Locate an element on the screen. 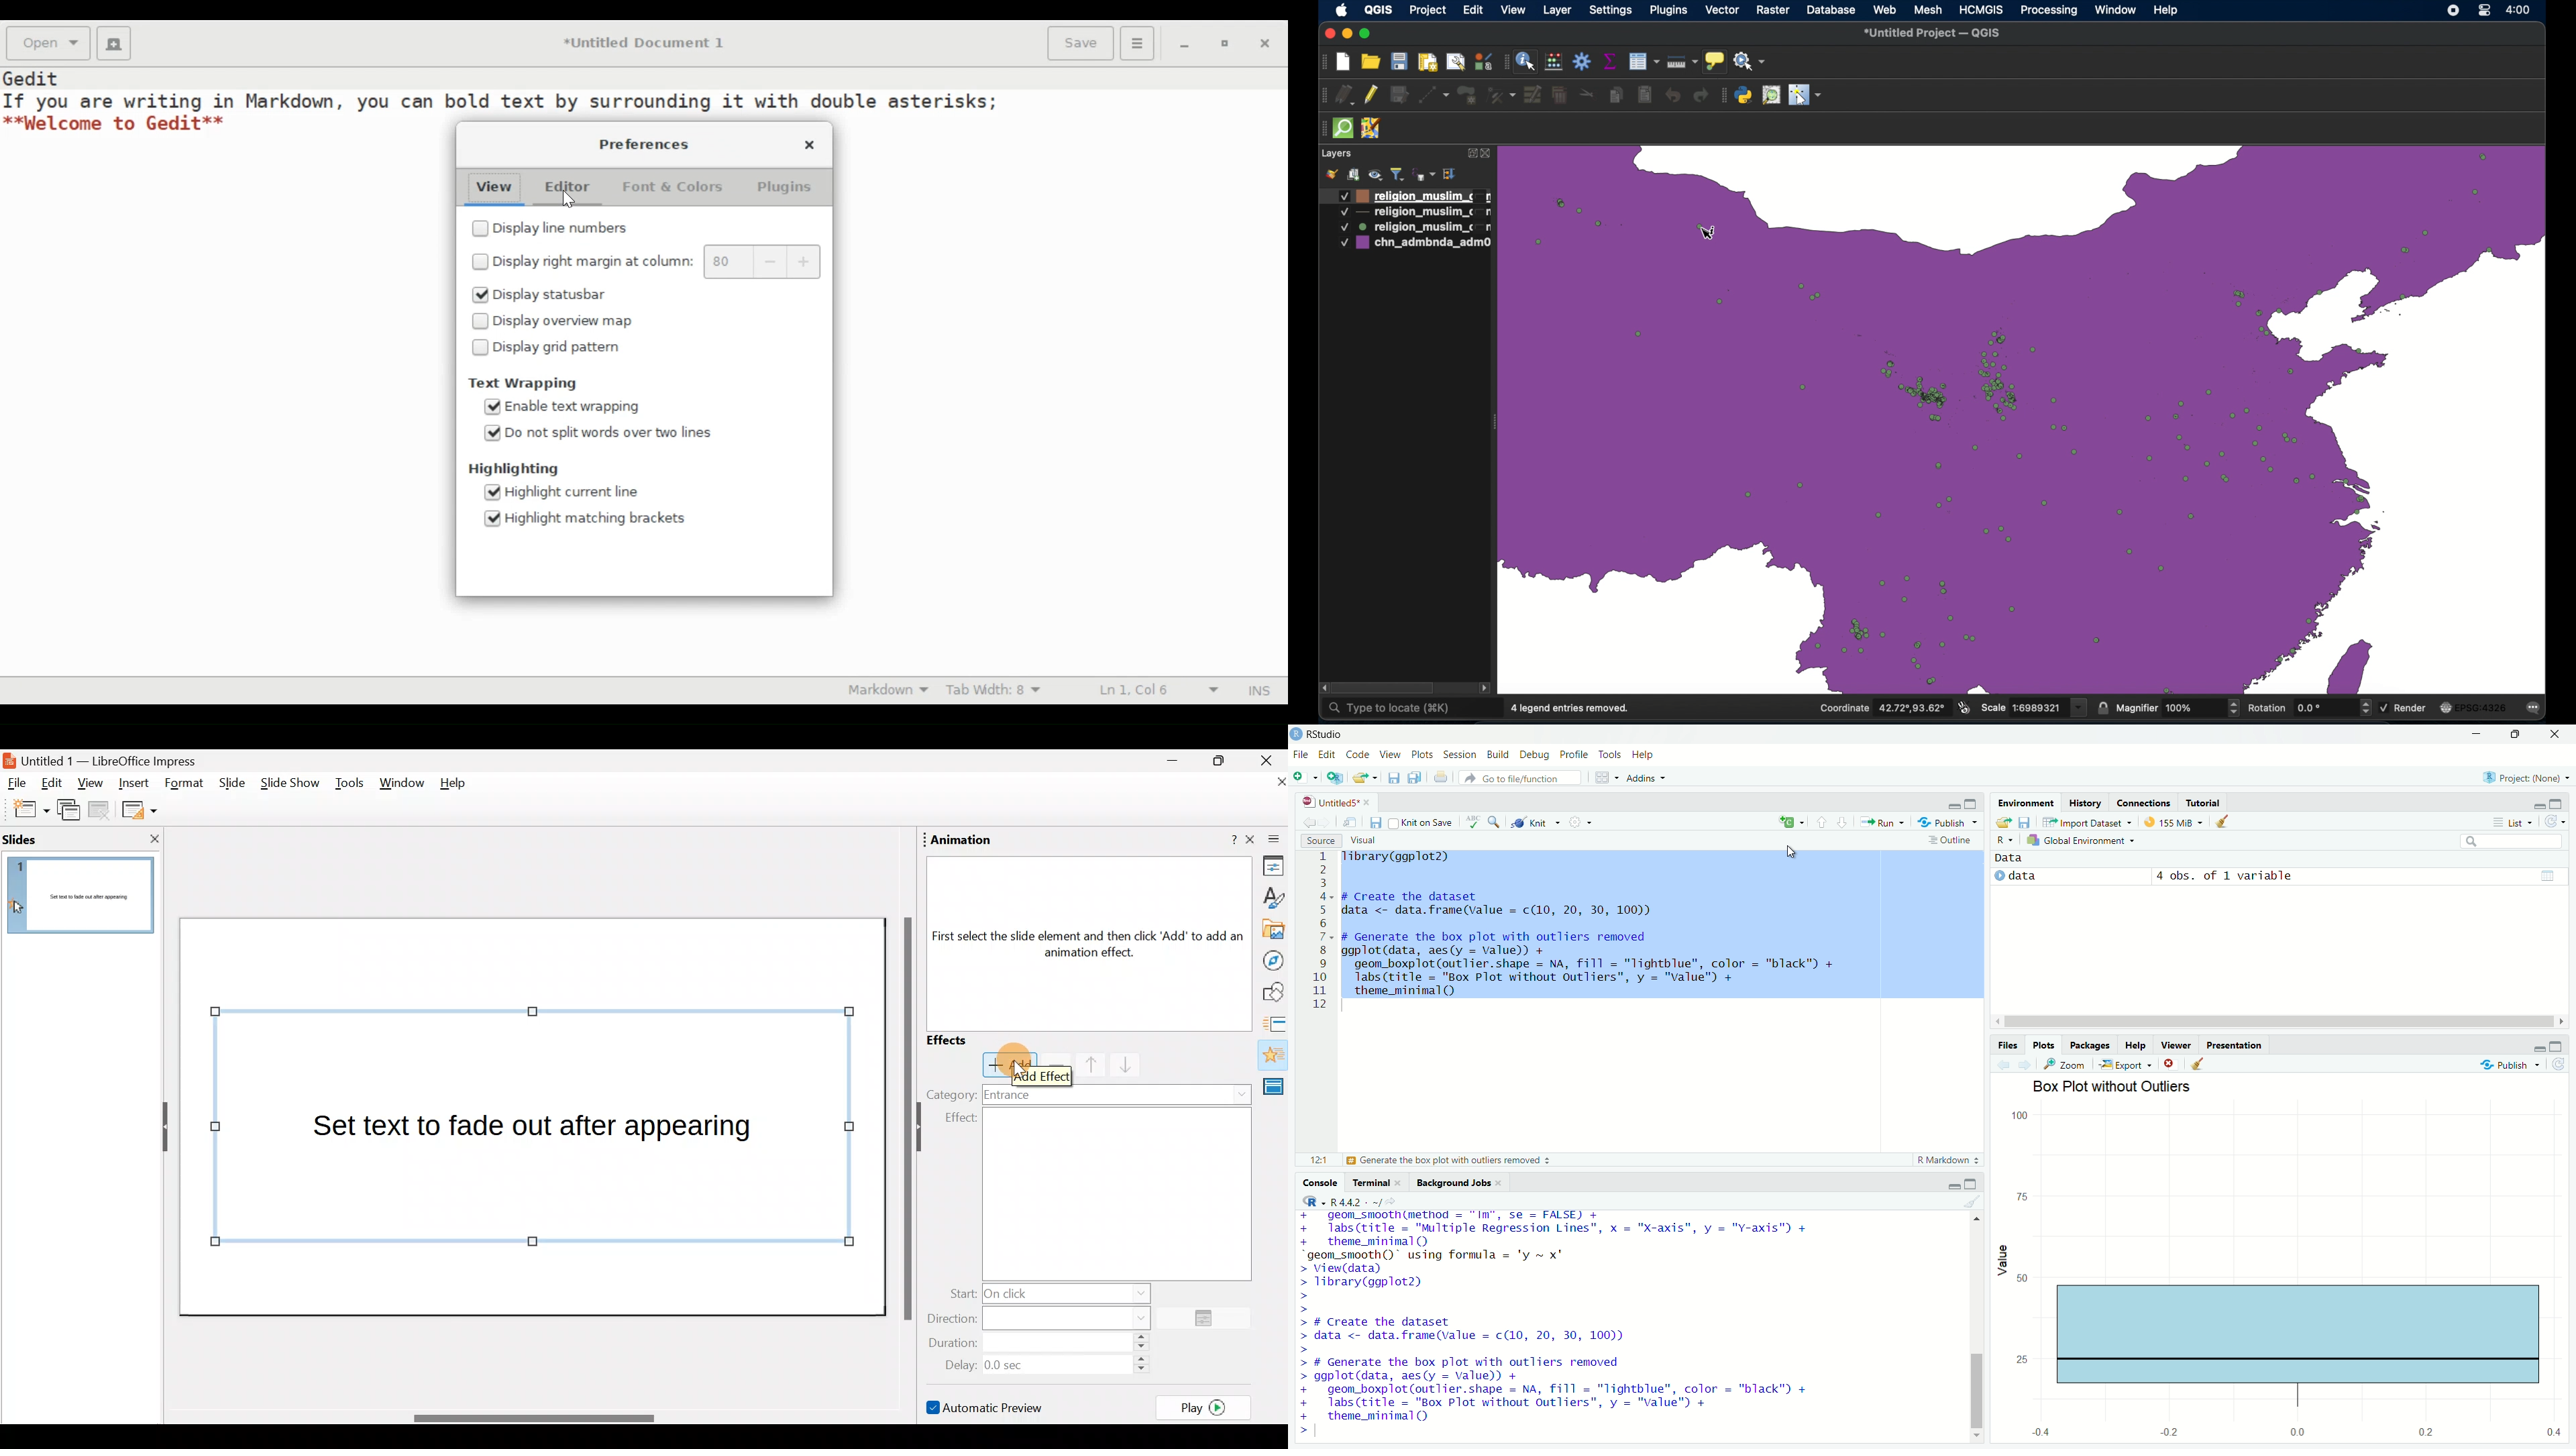 This screenshot has width=2576, height=1456. © List is located at coordinates (2514, 822).